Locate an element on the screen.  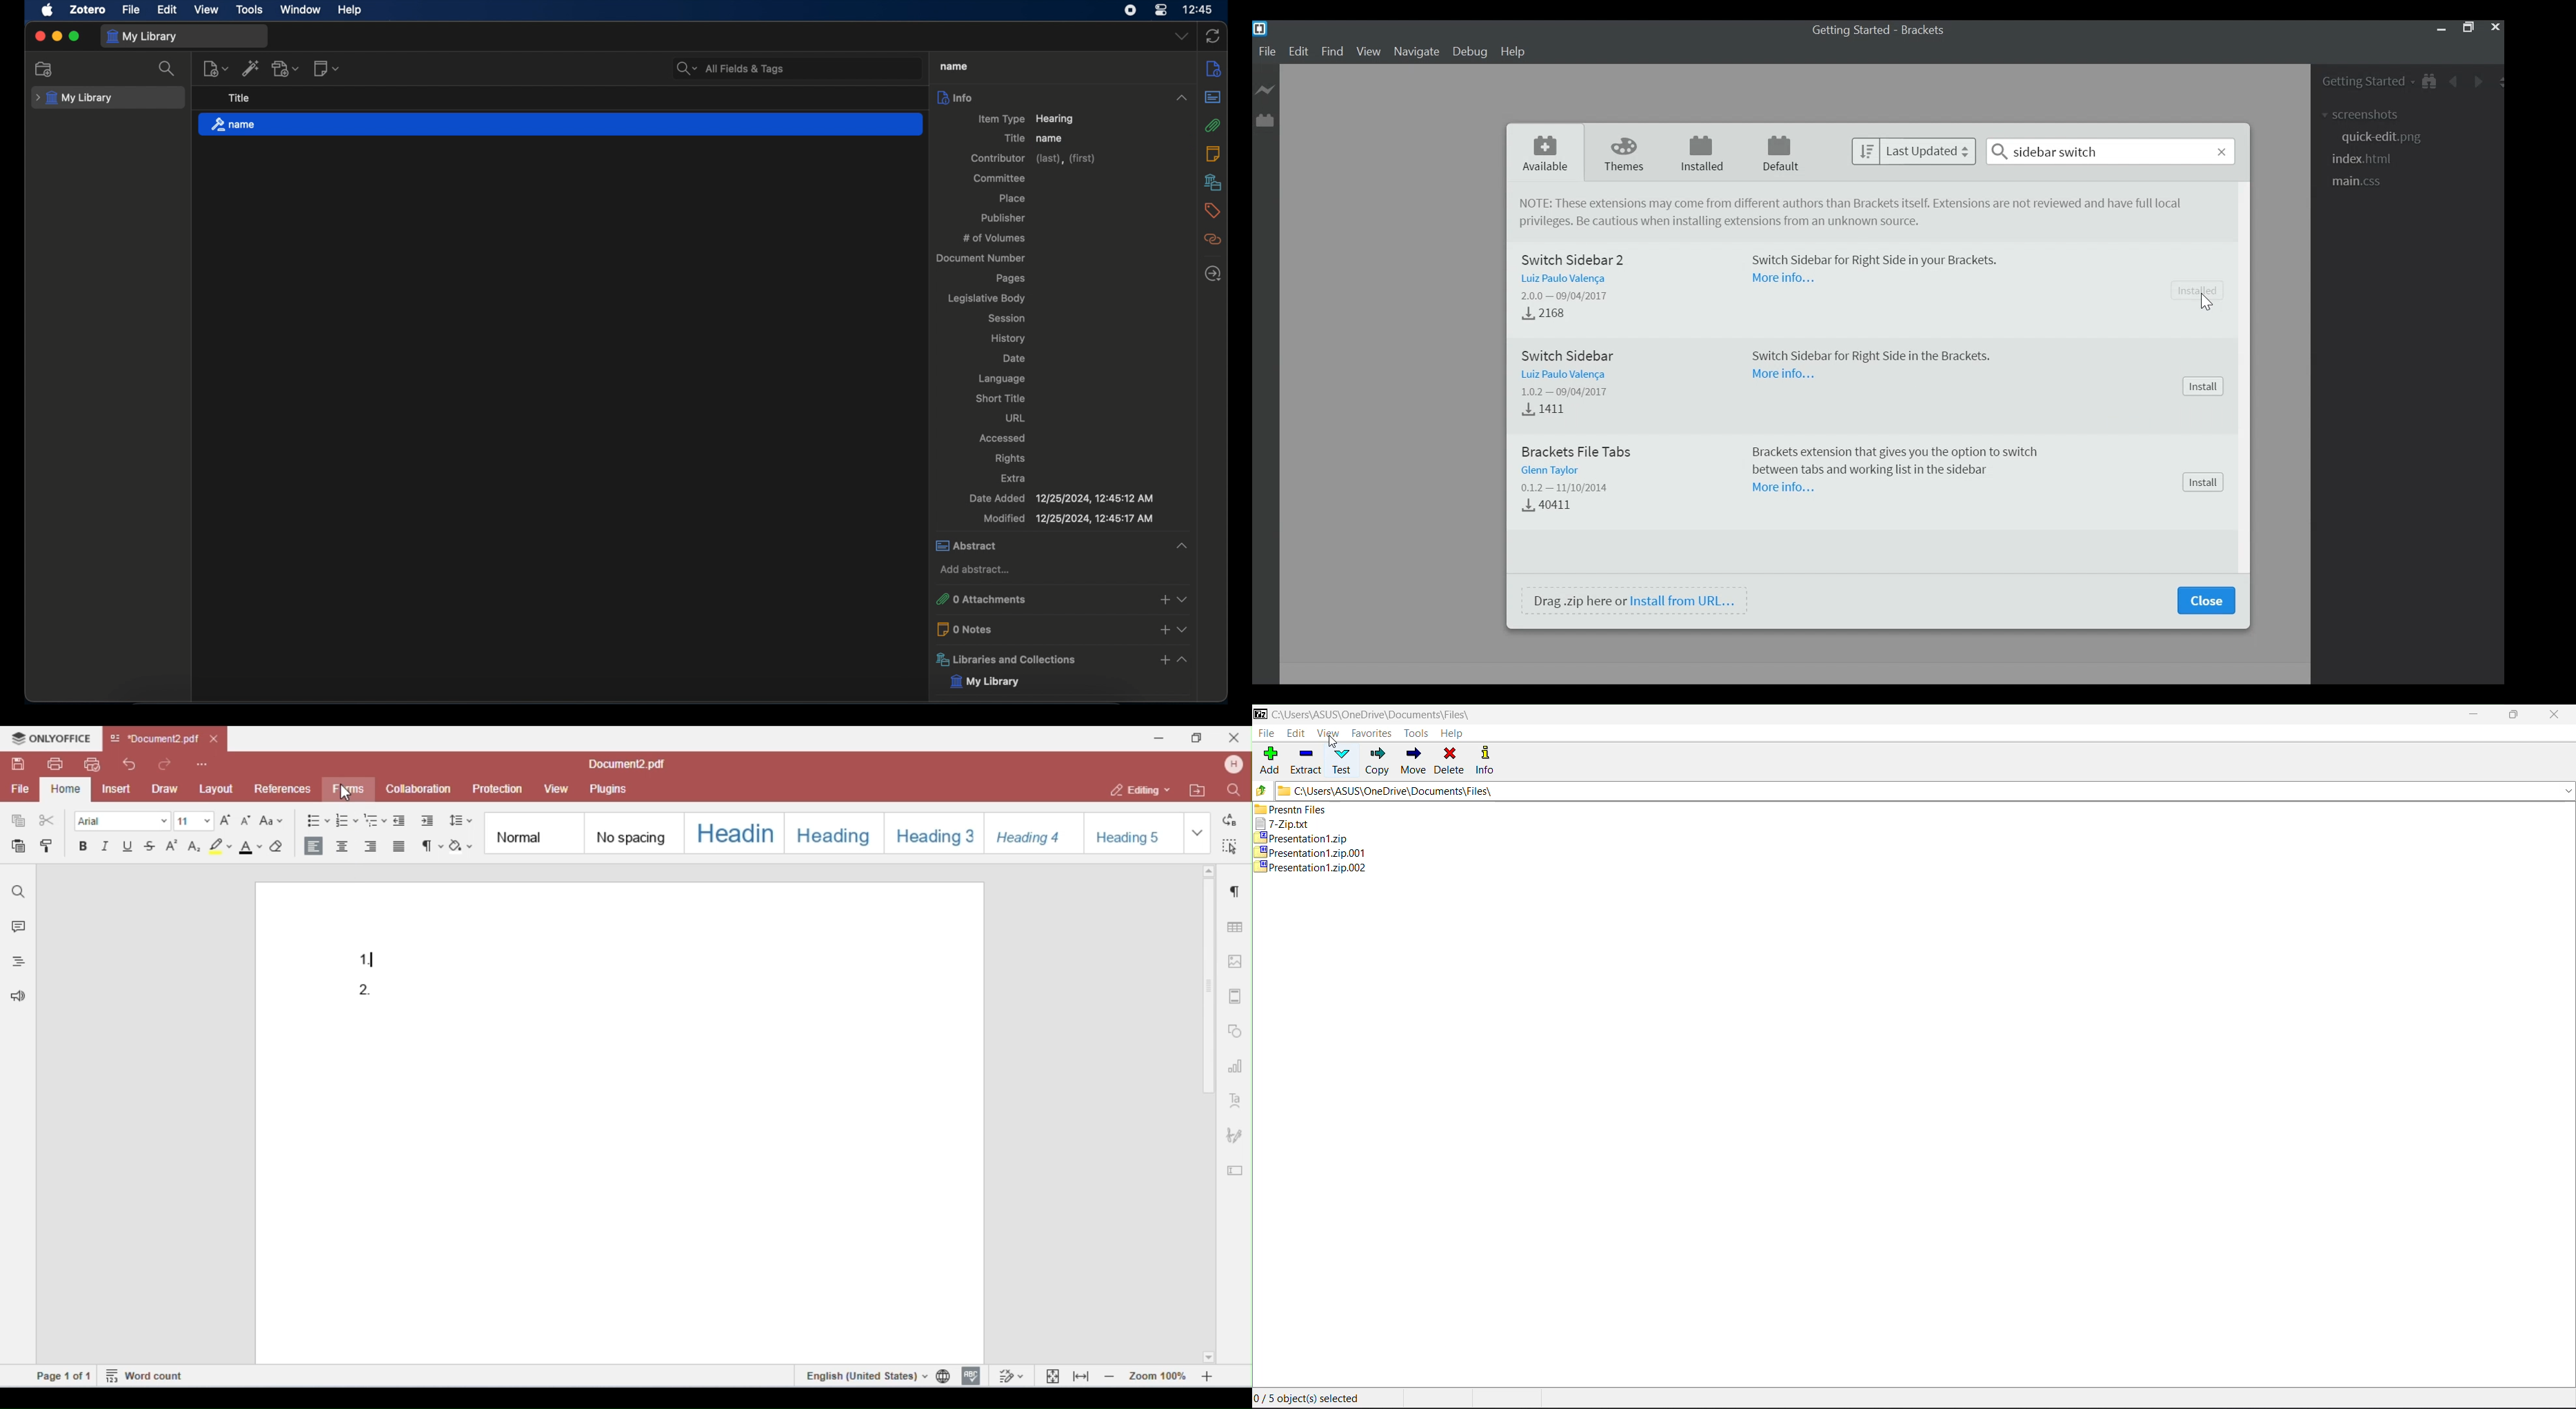
Find is located at coordinates (1332, 52).